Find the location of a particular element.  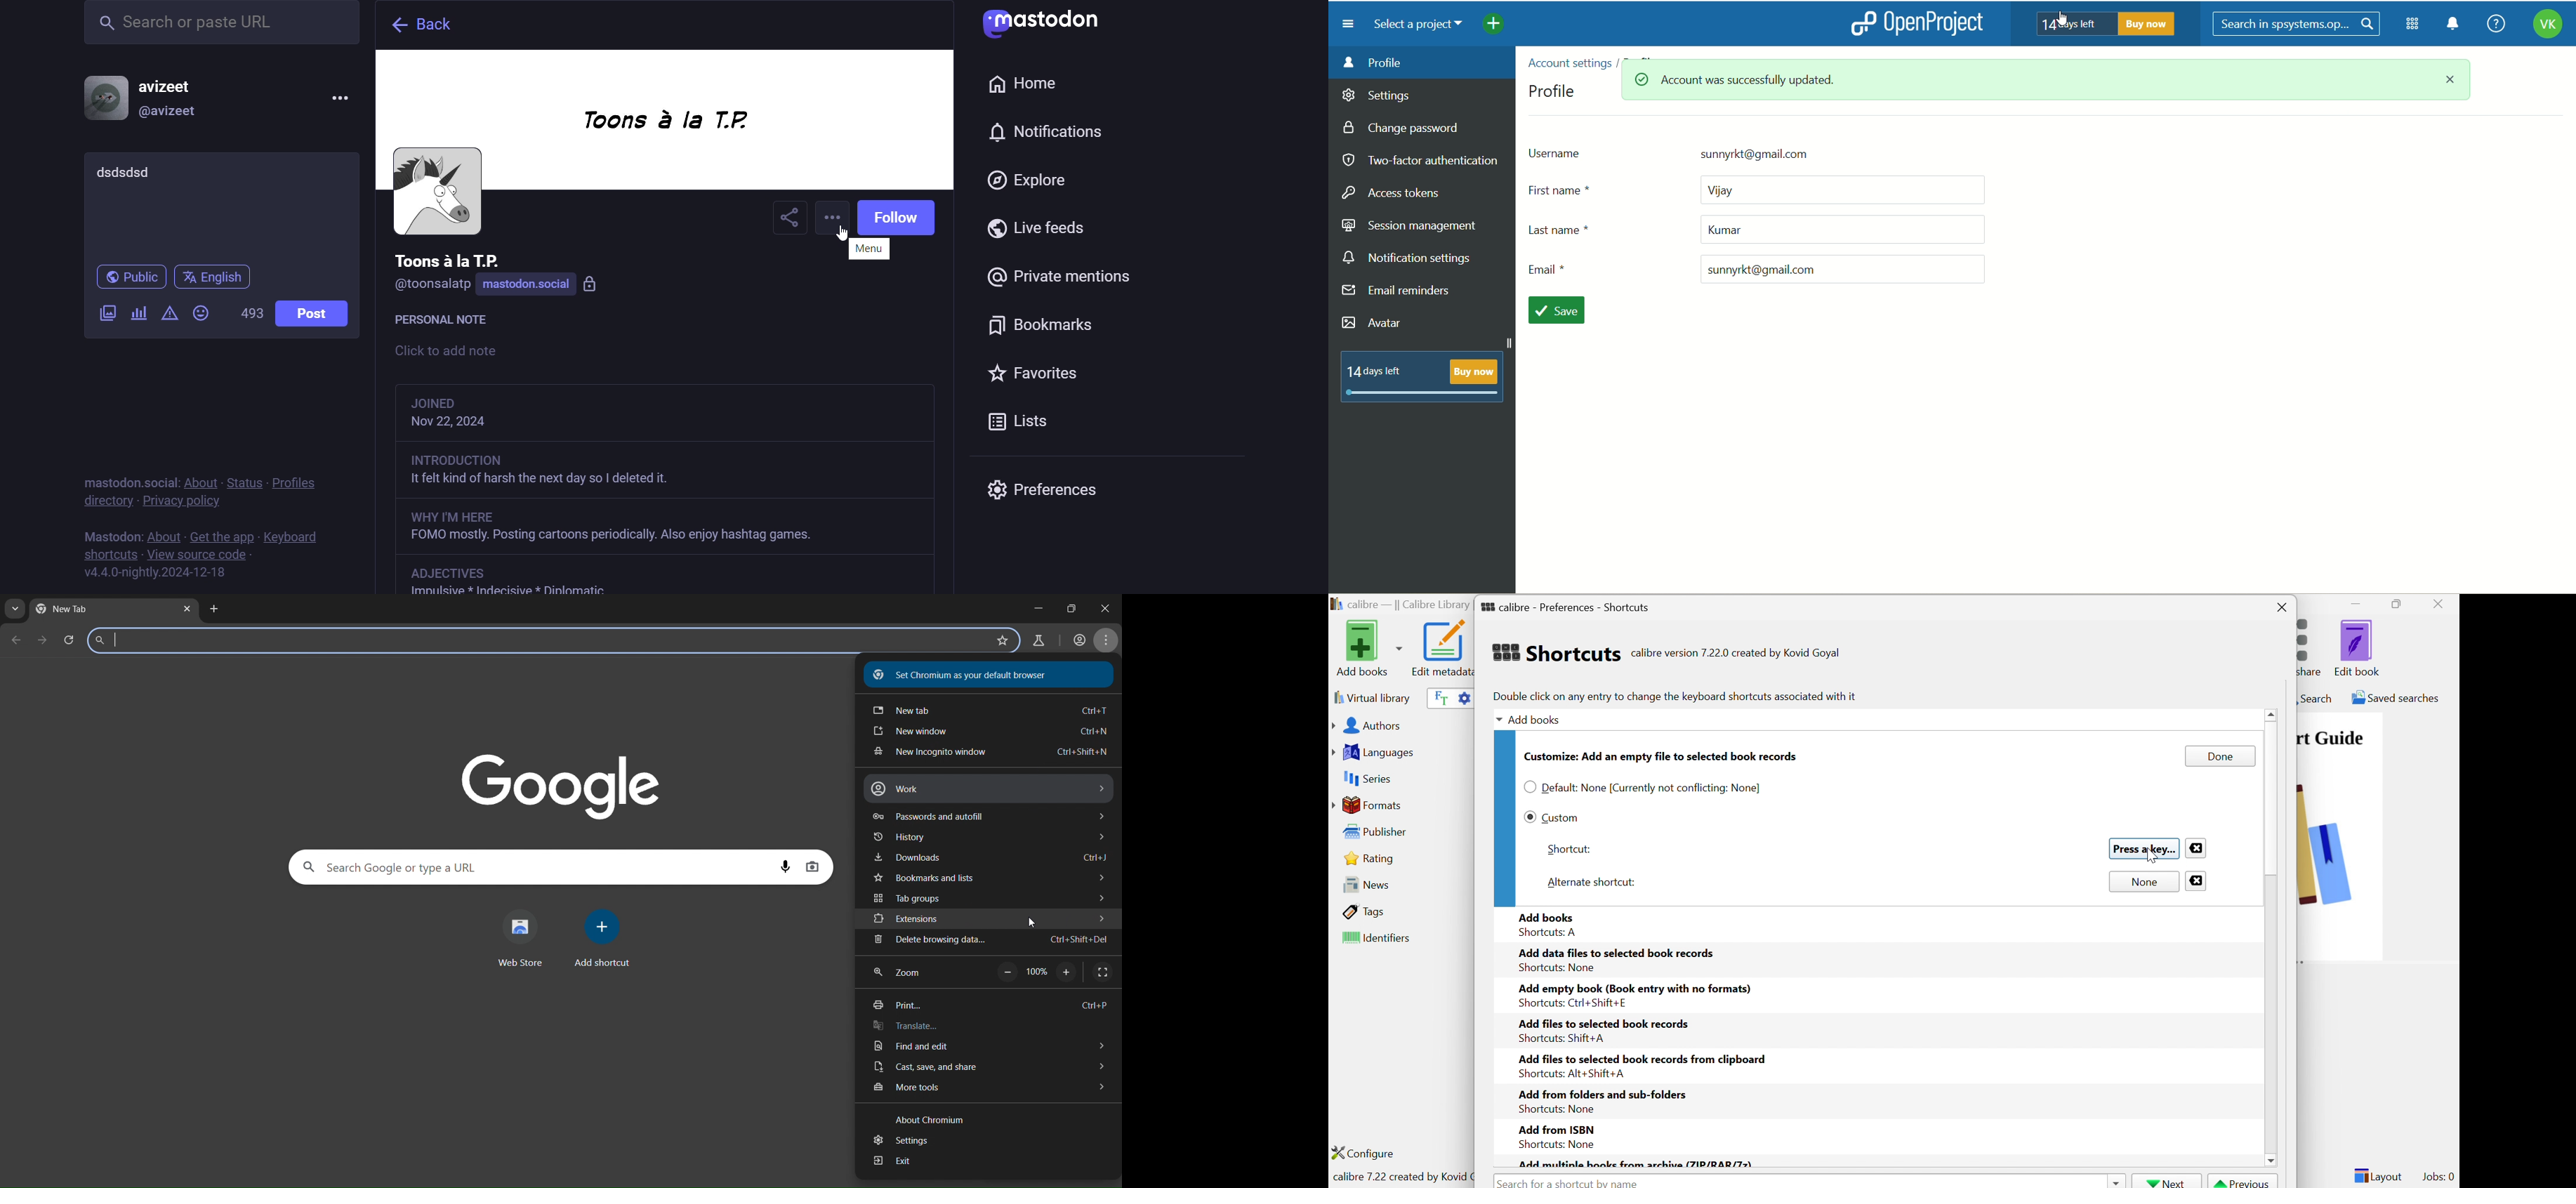

save is located at coordinates (1561, 311).